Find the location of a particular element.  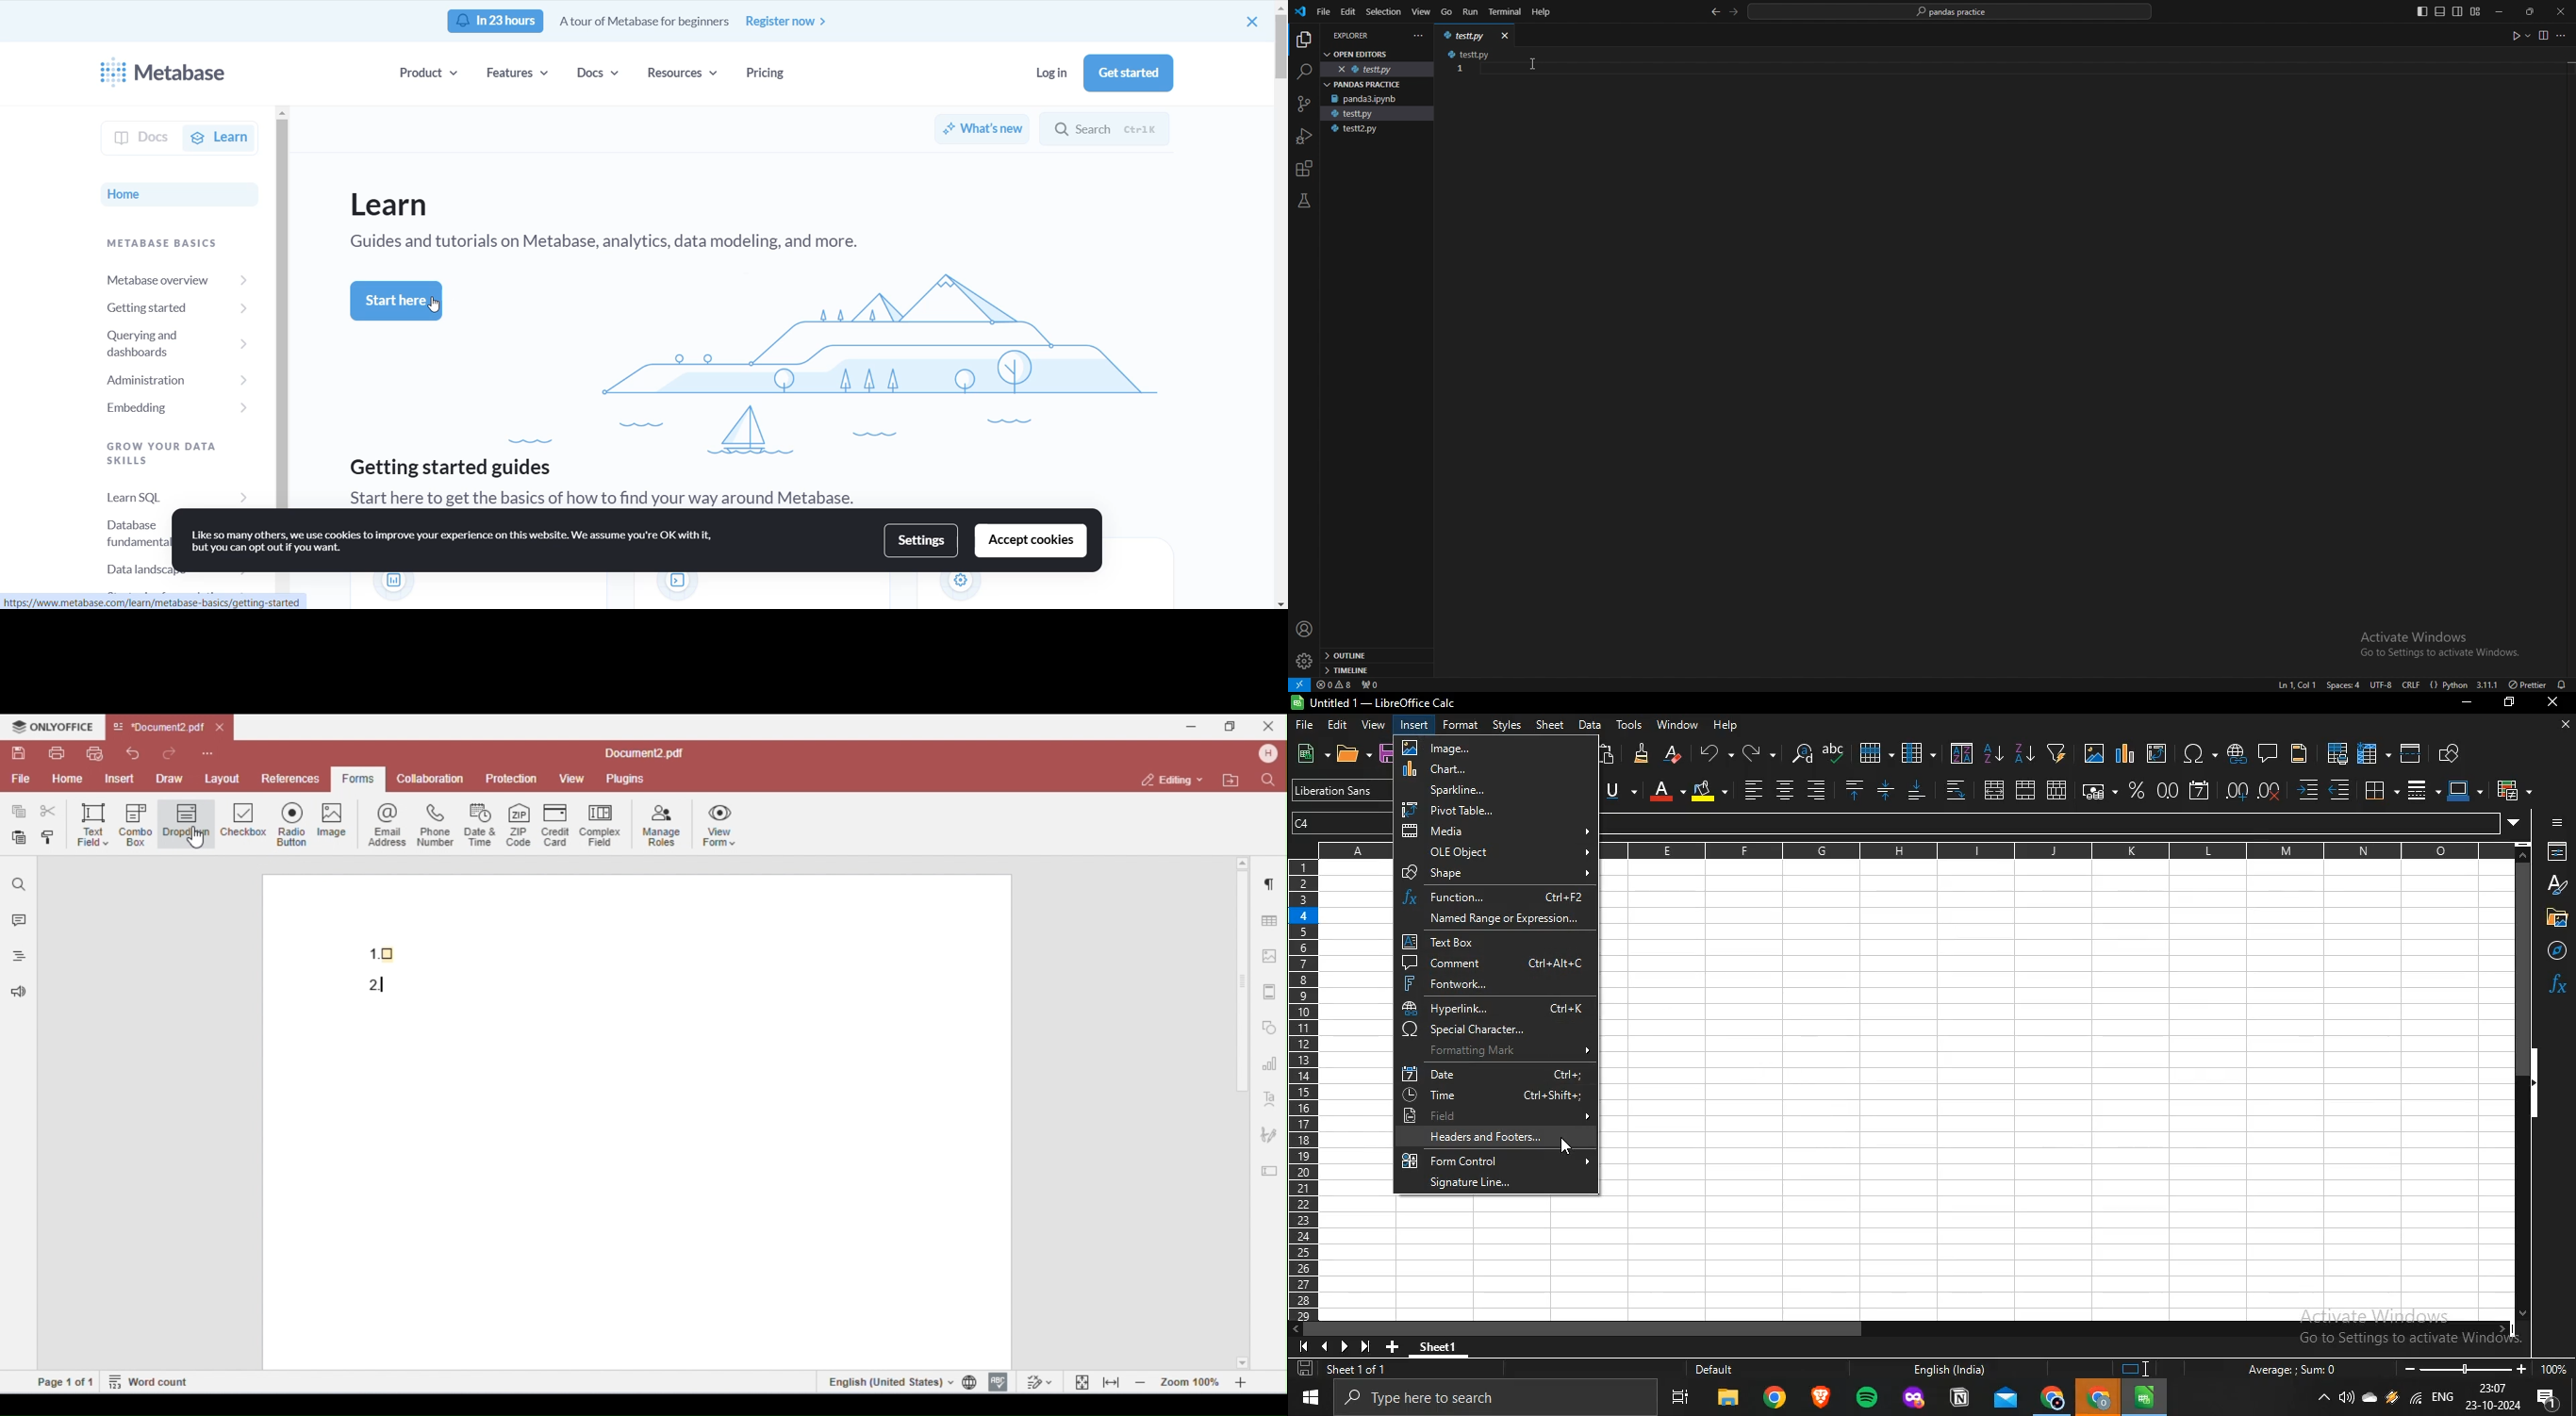

center vertically is located at coordinates (1885, 789).